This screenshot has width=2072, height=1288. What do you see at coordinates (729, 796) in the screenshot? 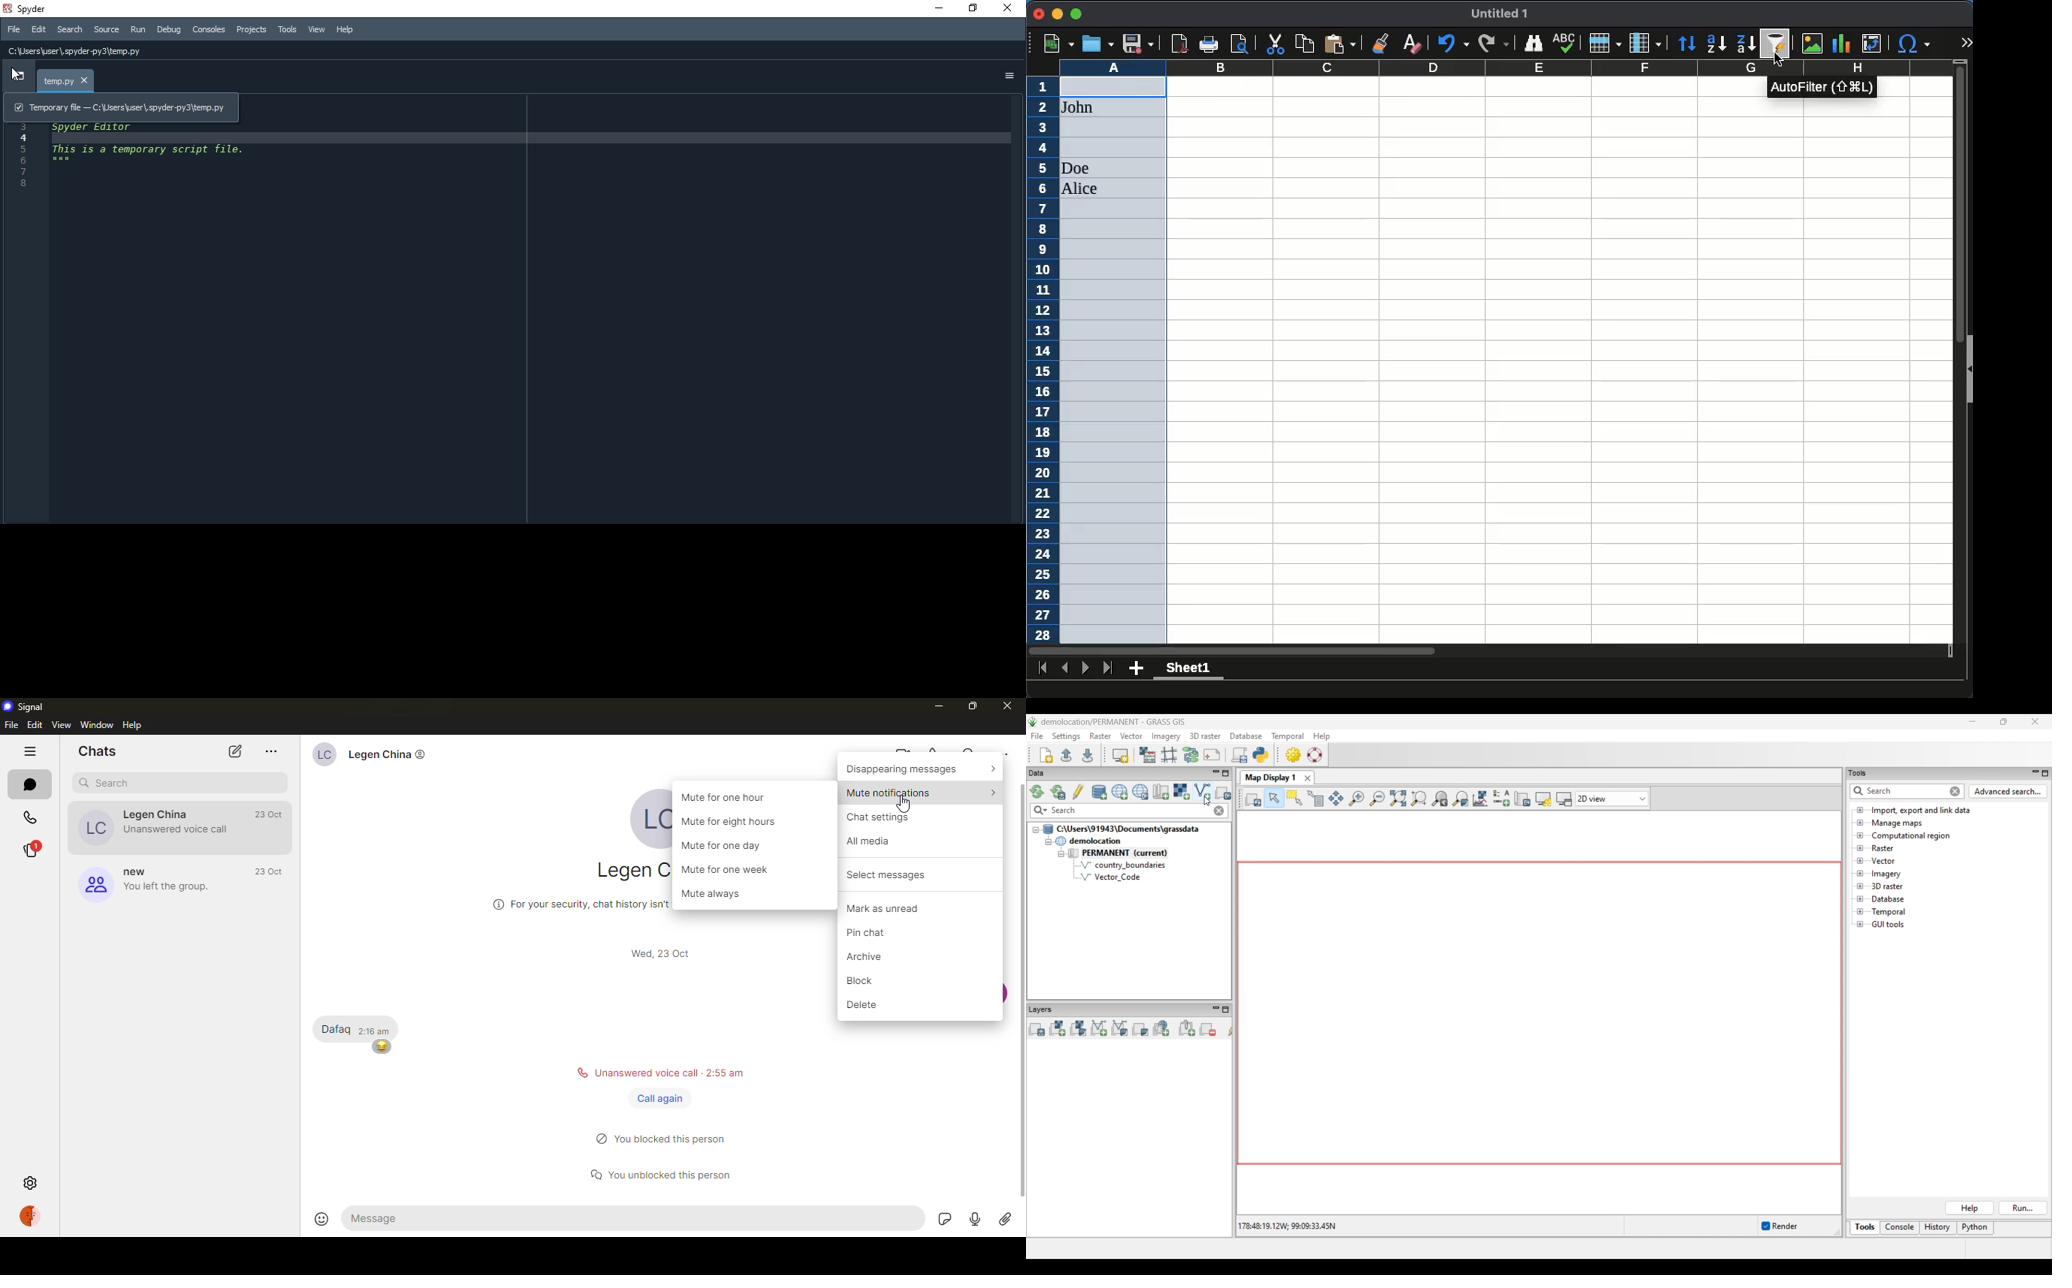
I see `mute for 1 hour` at bounding box center [729, 796].